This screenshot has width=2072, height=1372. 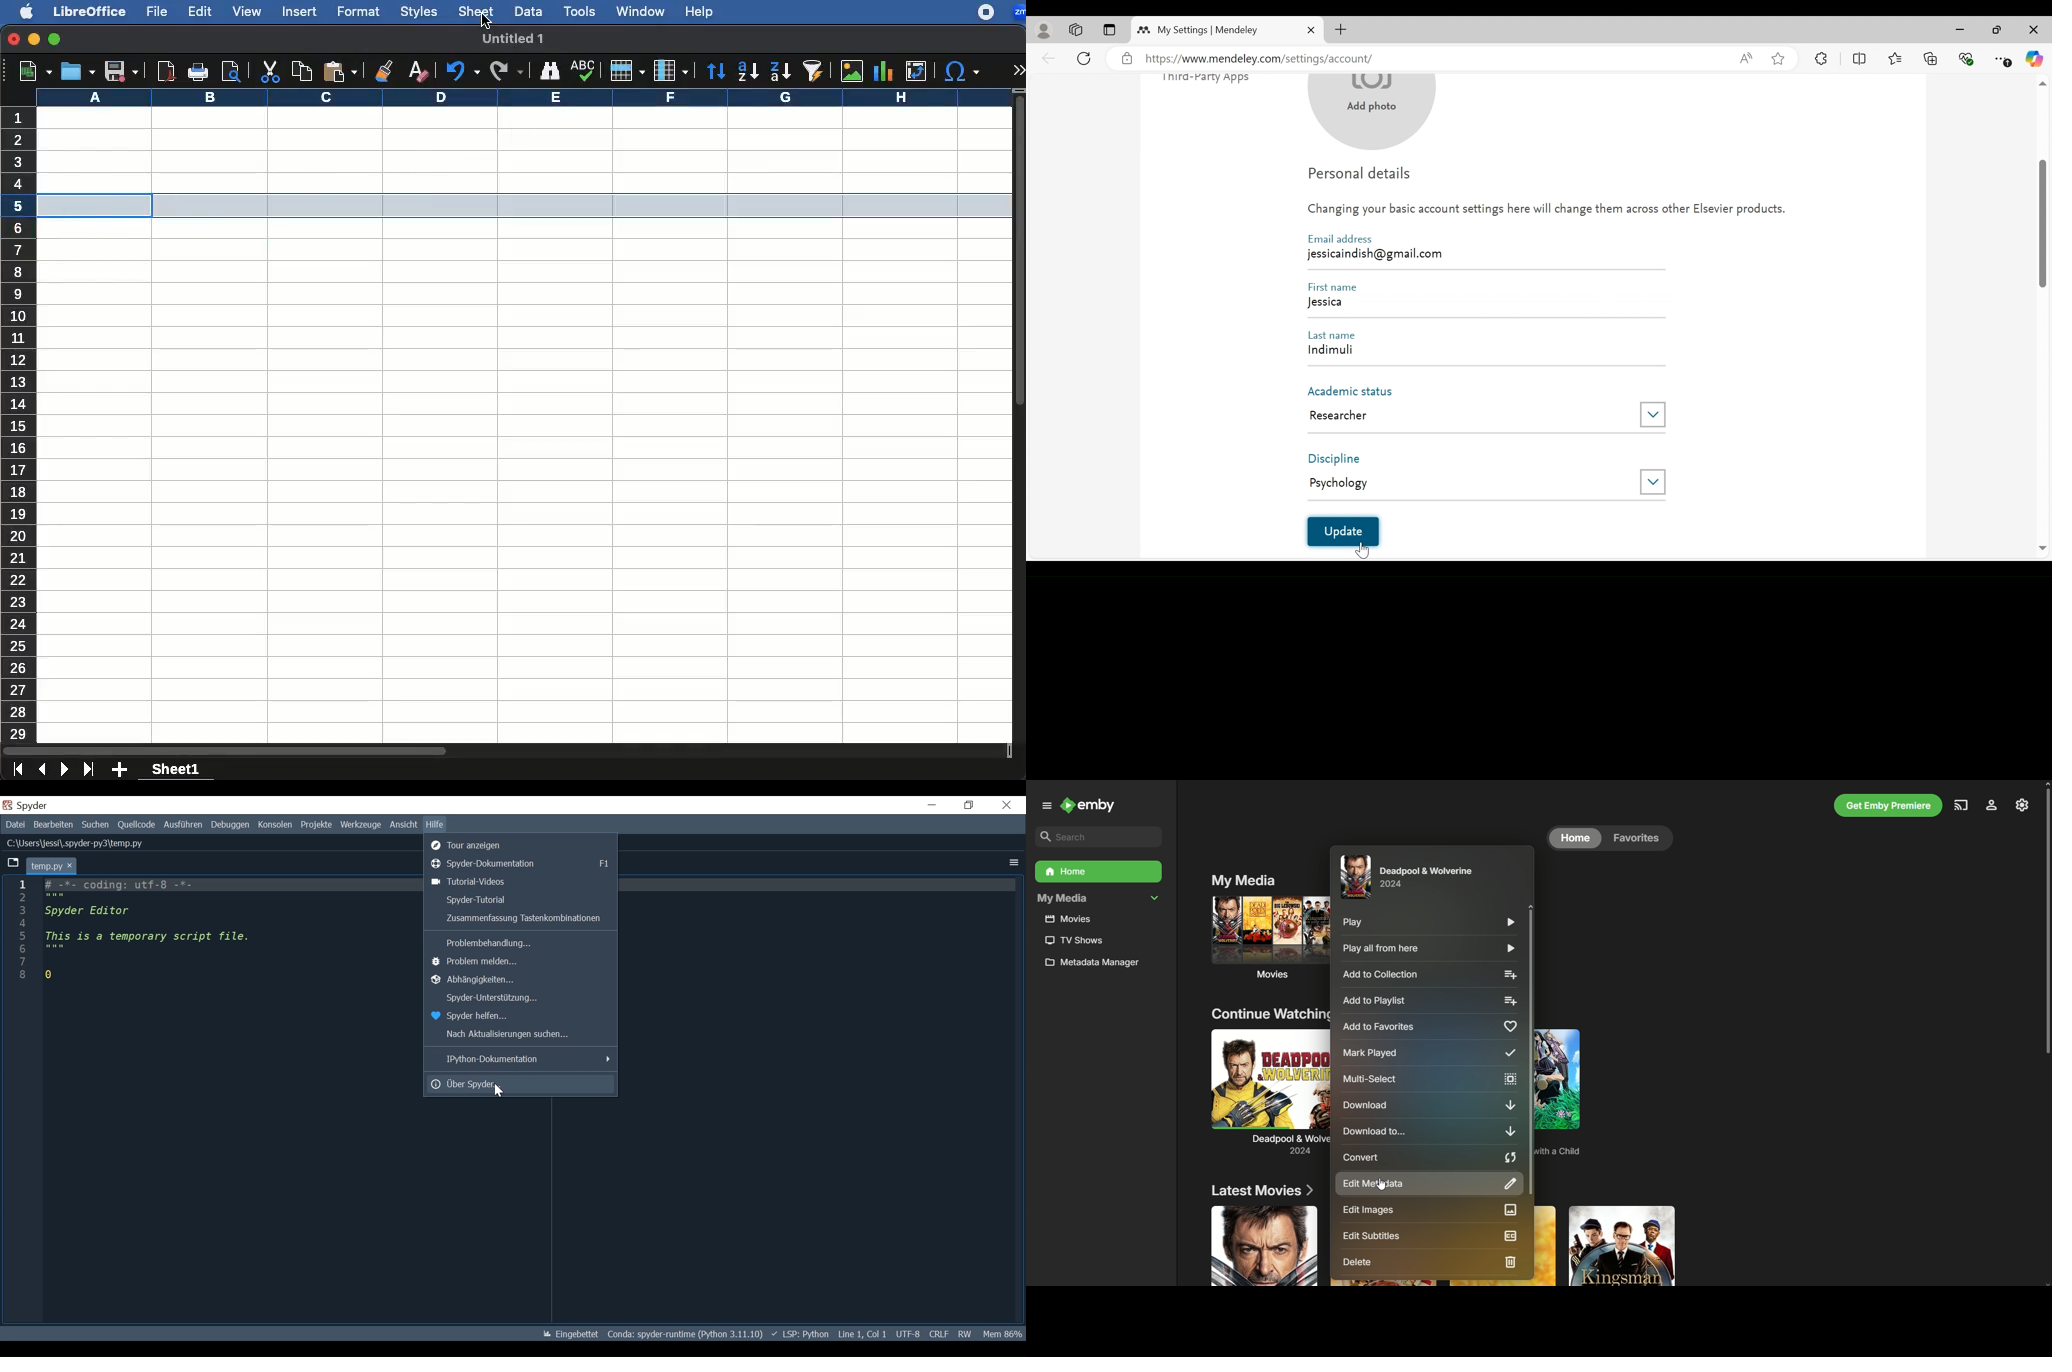 What do you see at coordinates (1086, 57) in the screenshot?
I see `Reload` at bounding box center [1086, 57].